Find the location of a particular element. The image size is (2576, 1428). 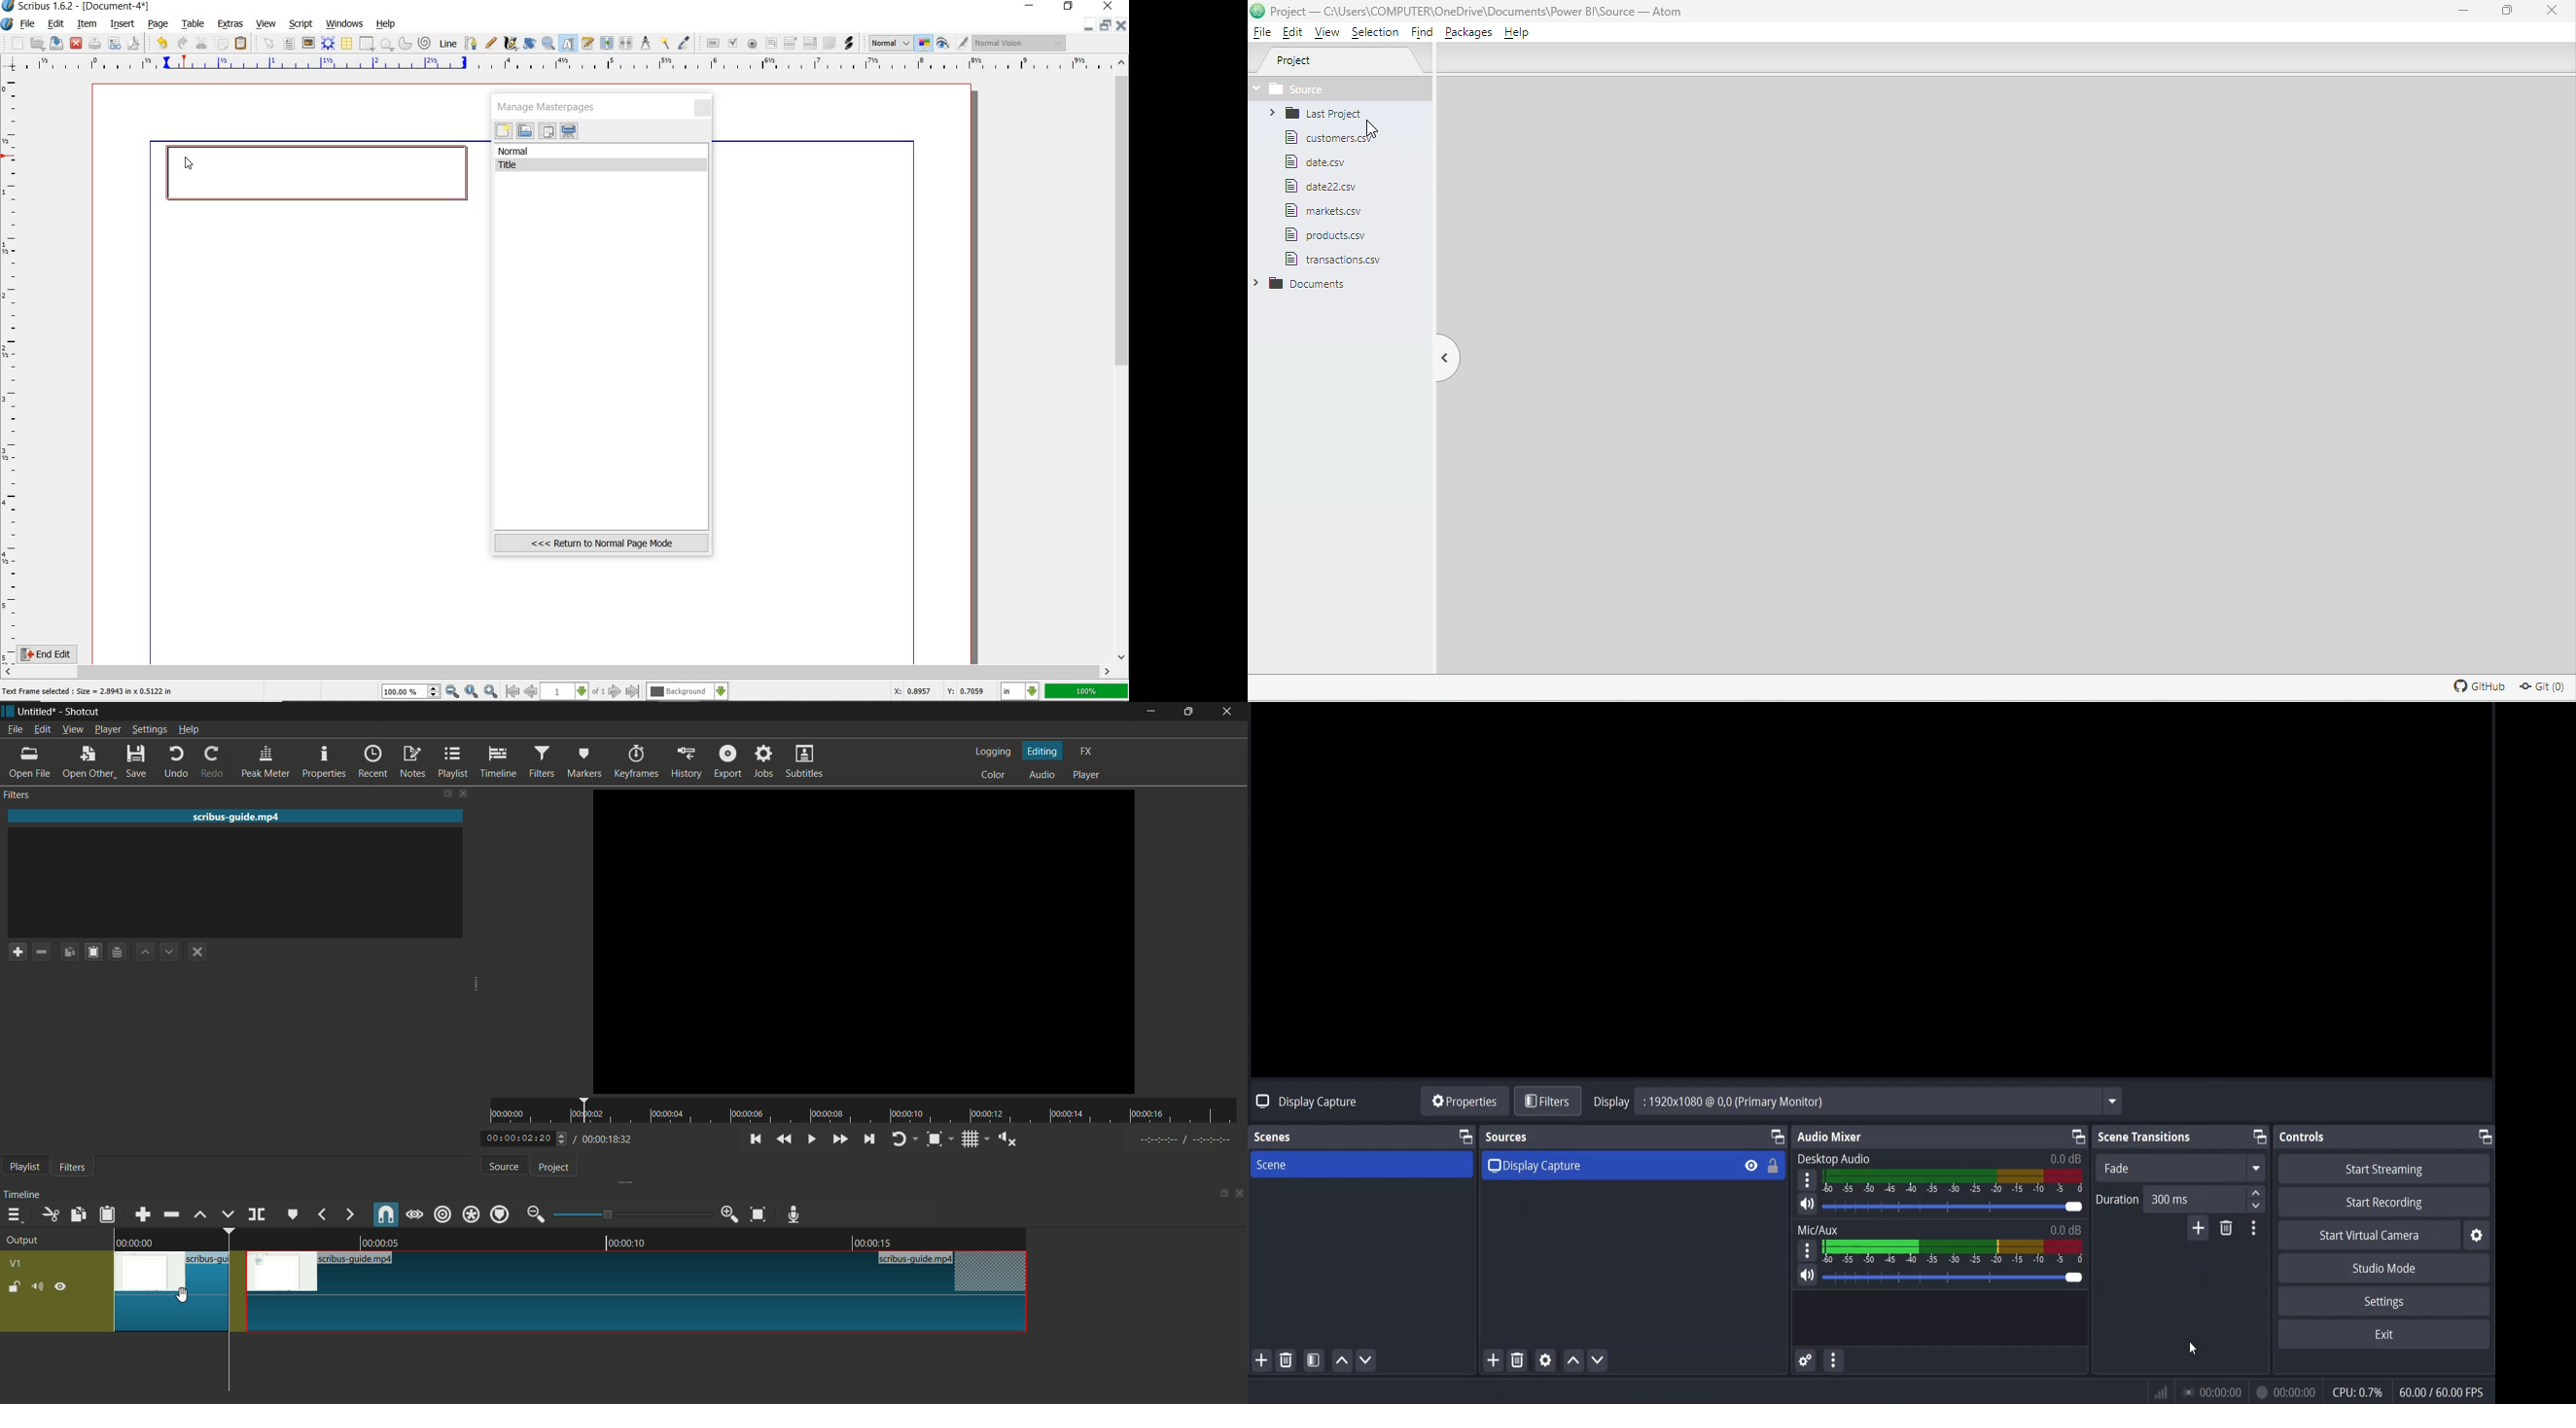

markers is located at coordinates (584, 762).